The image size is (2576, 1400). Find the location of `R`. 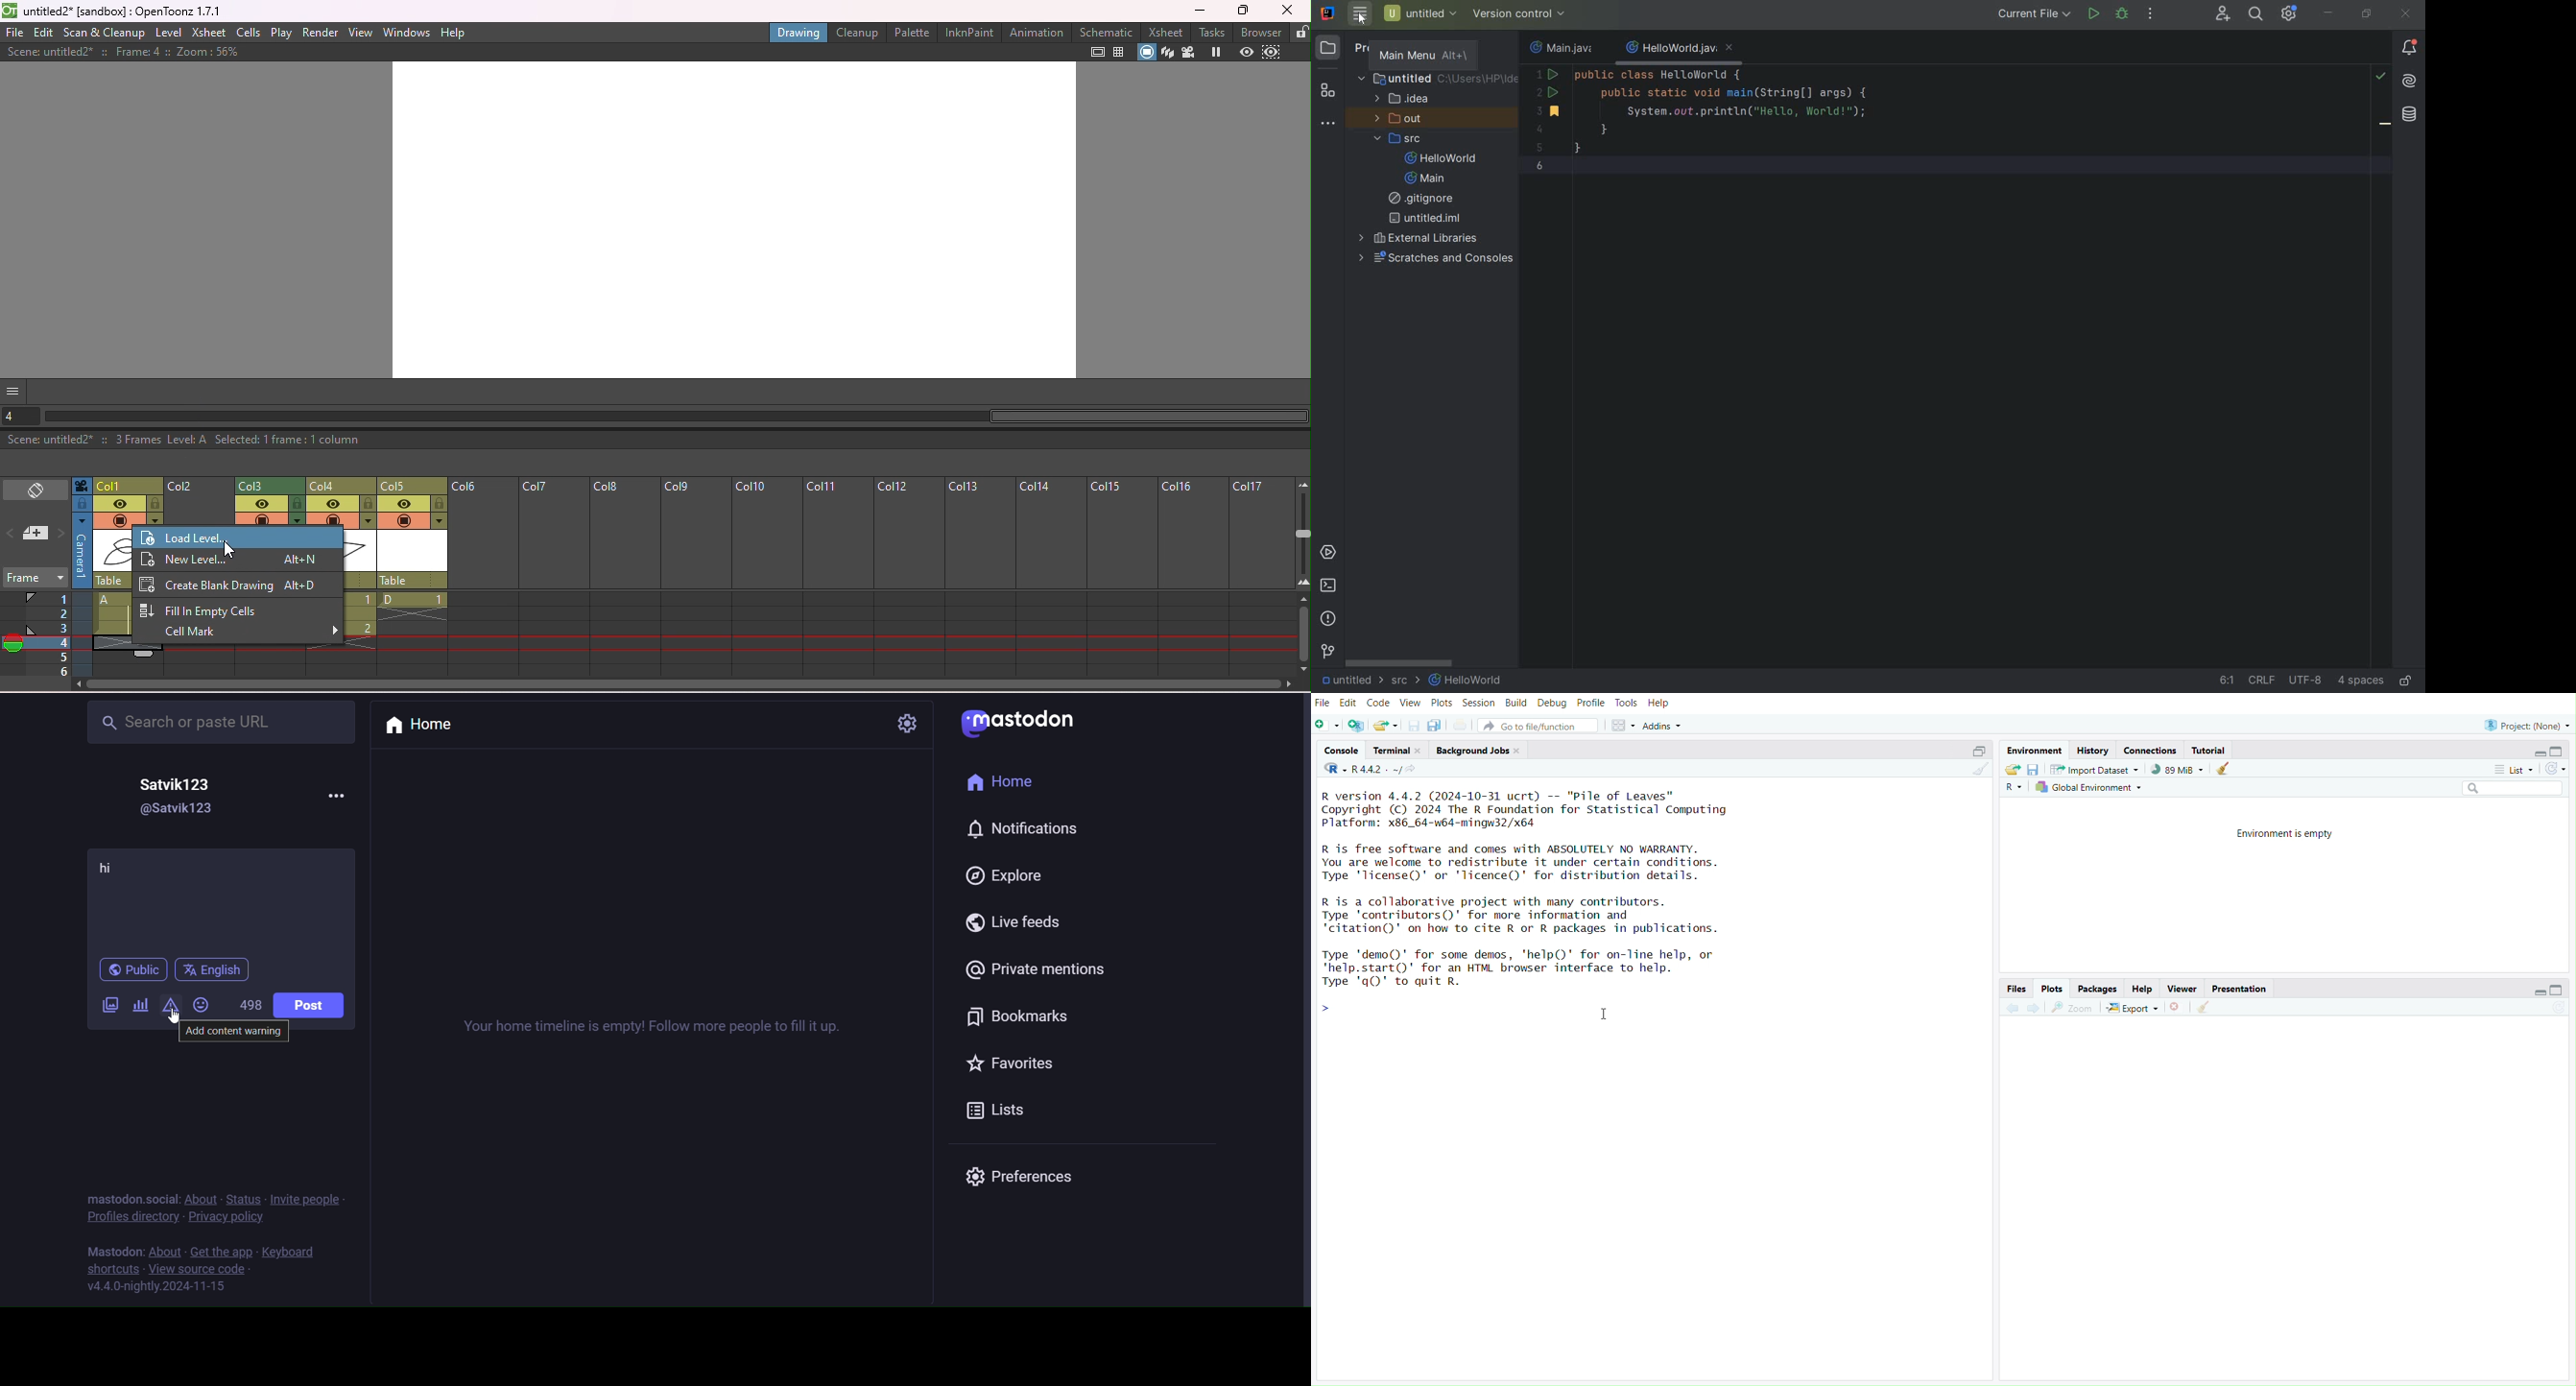

R is located at coordinates (1330, 770).